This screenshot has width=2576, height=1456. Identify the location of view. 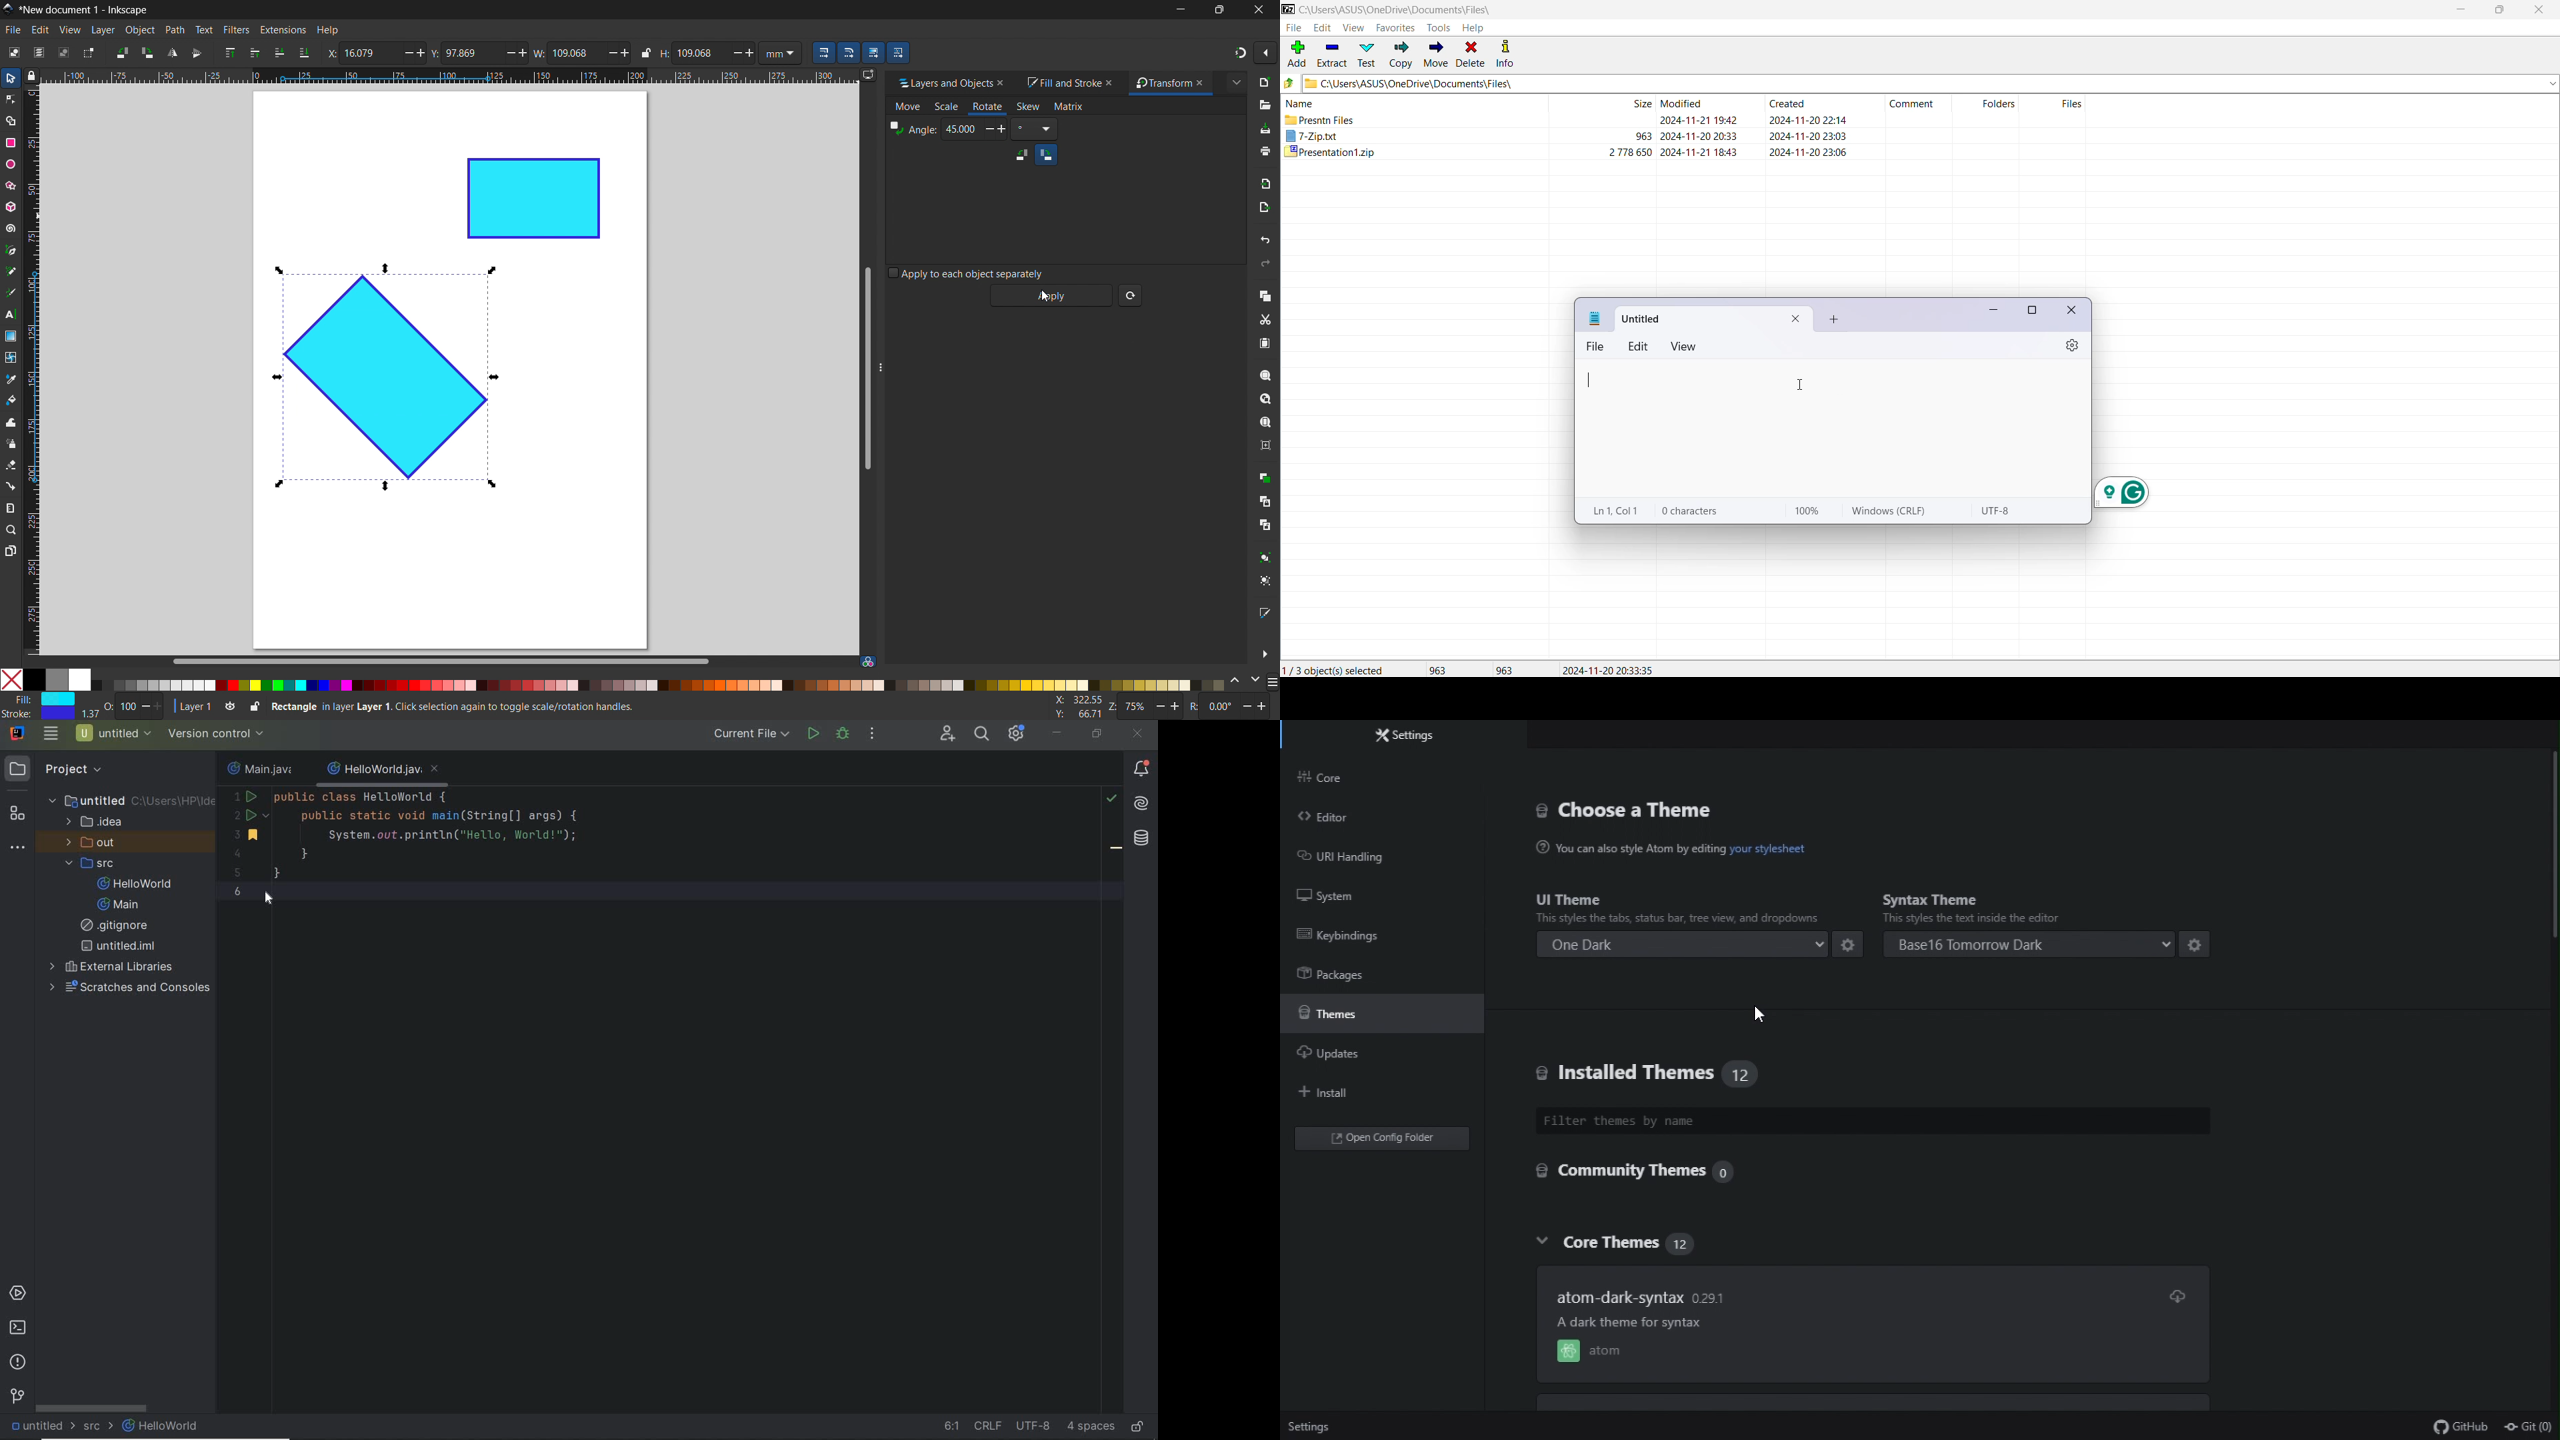
(69, 30).